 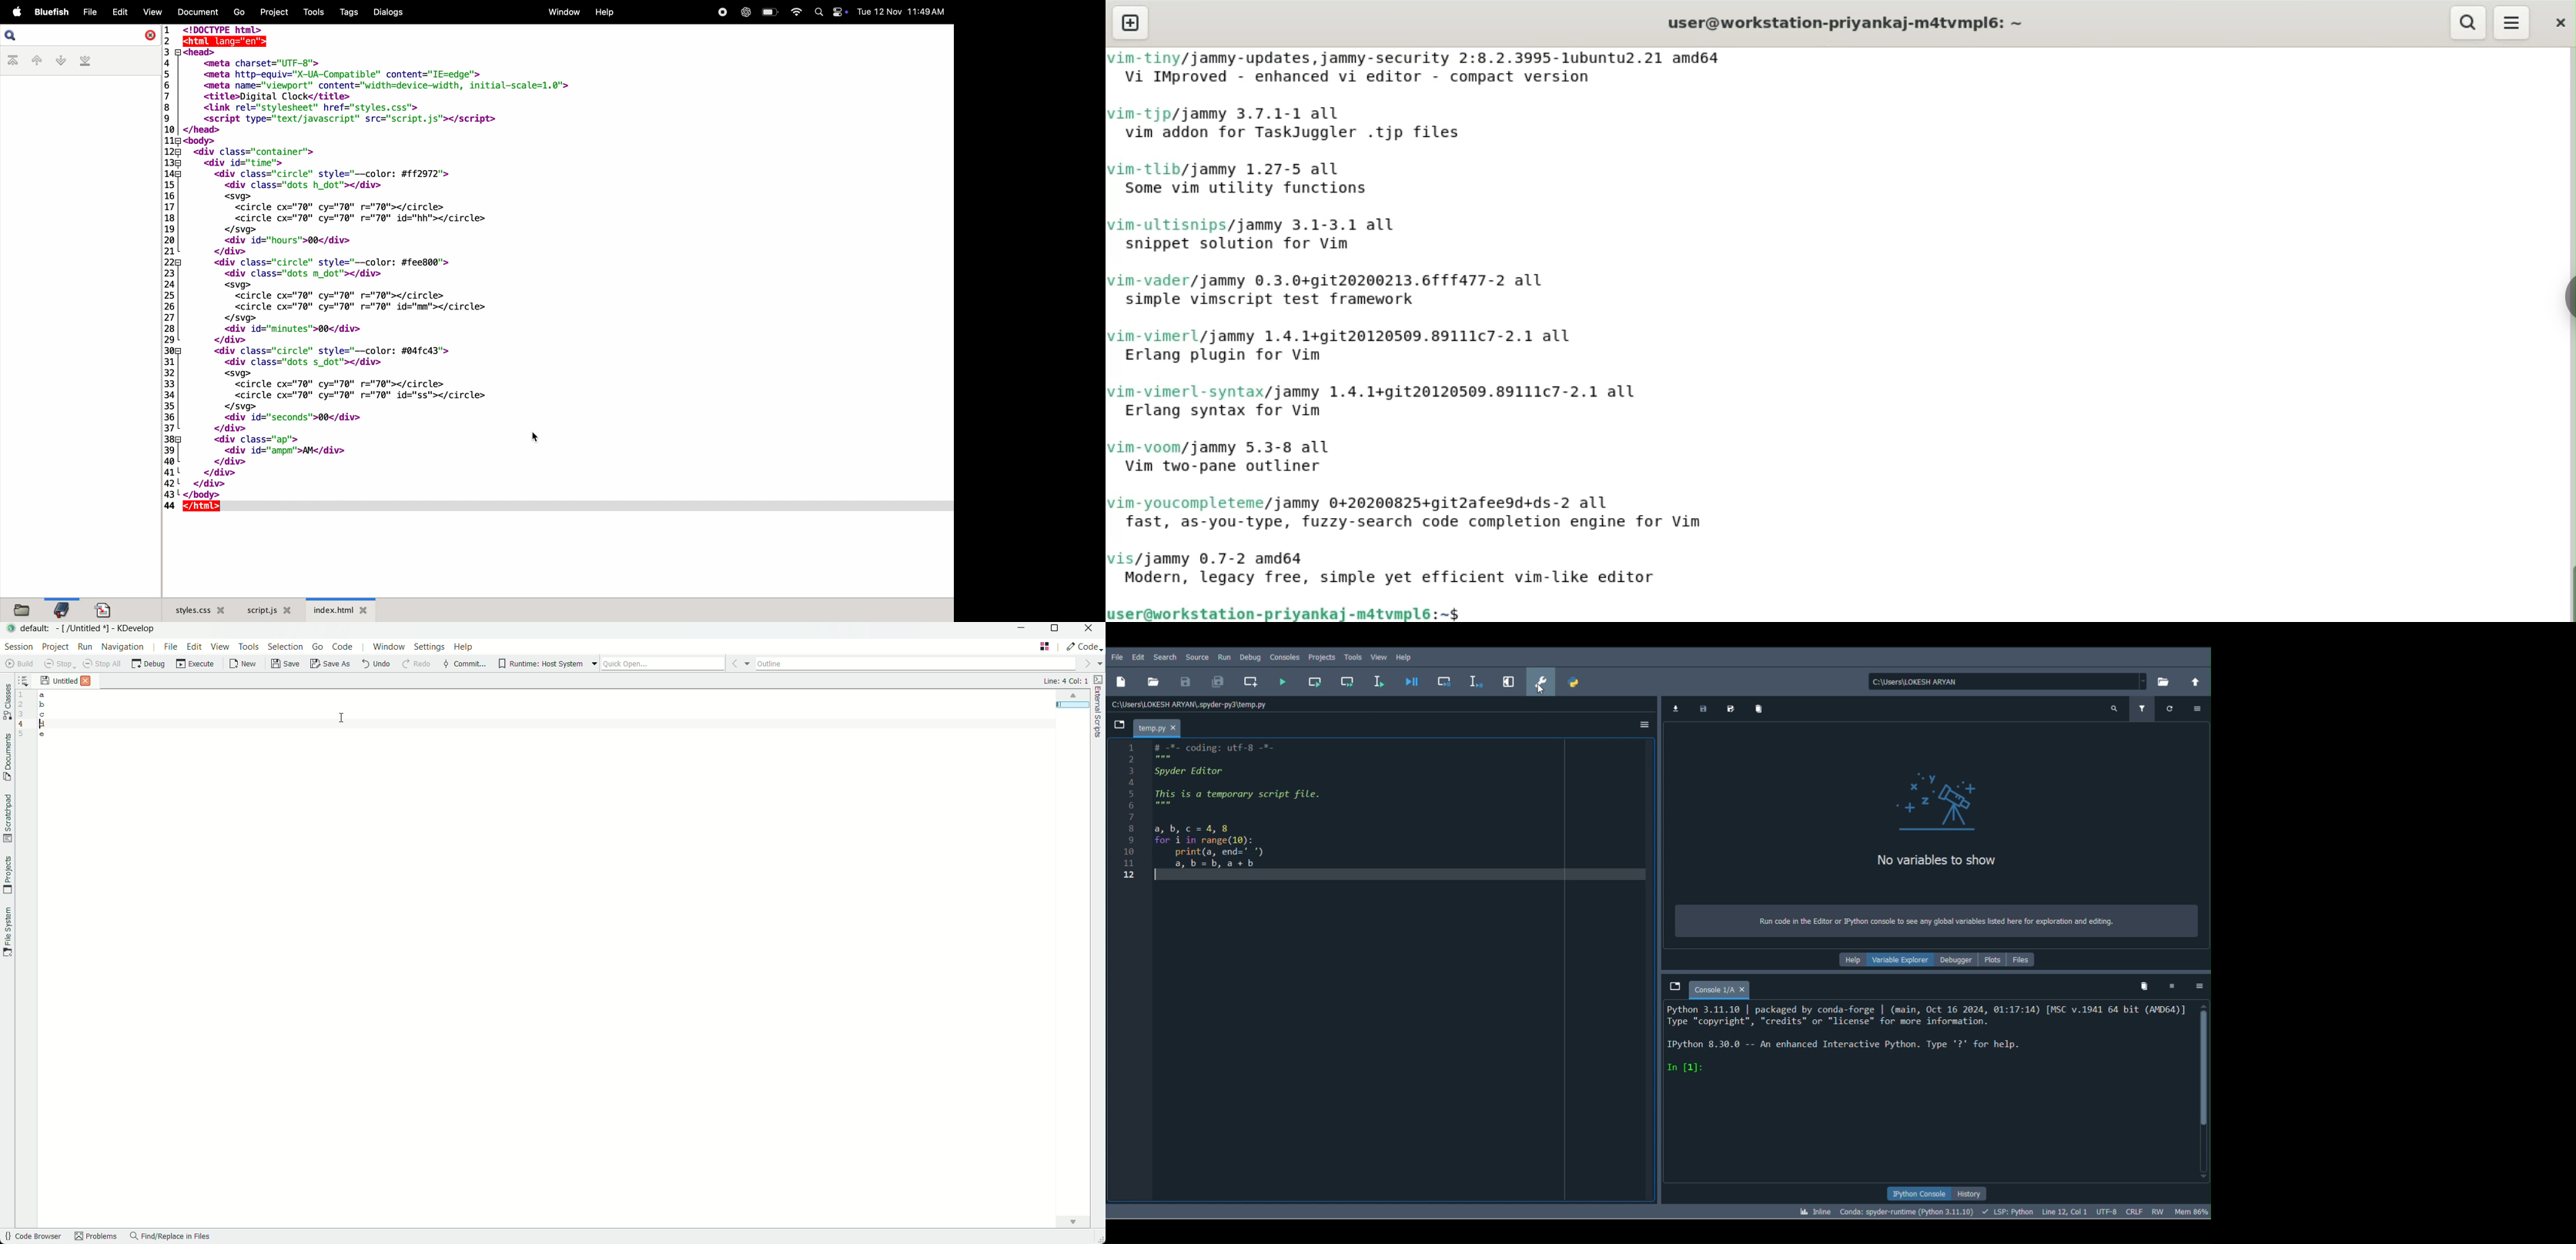 What do you see at coordinates (1160, 725) in the screenshot?
I see `File name` at bounding box center [1160, 725].